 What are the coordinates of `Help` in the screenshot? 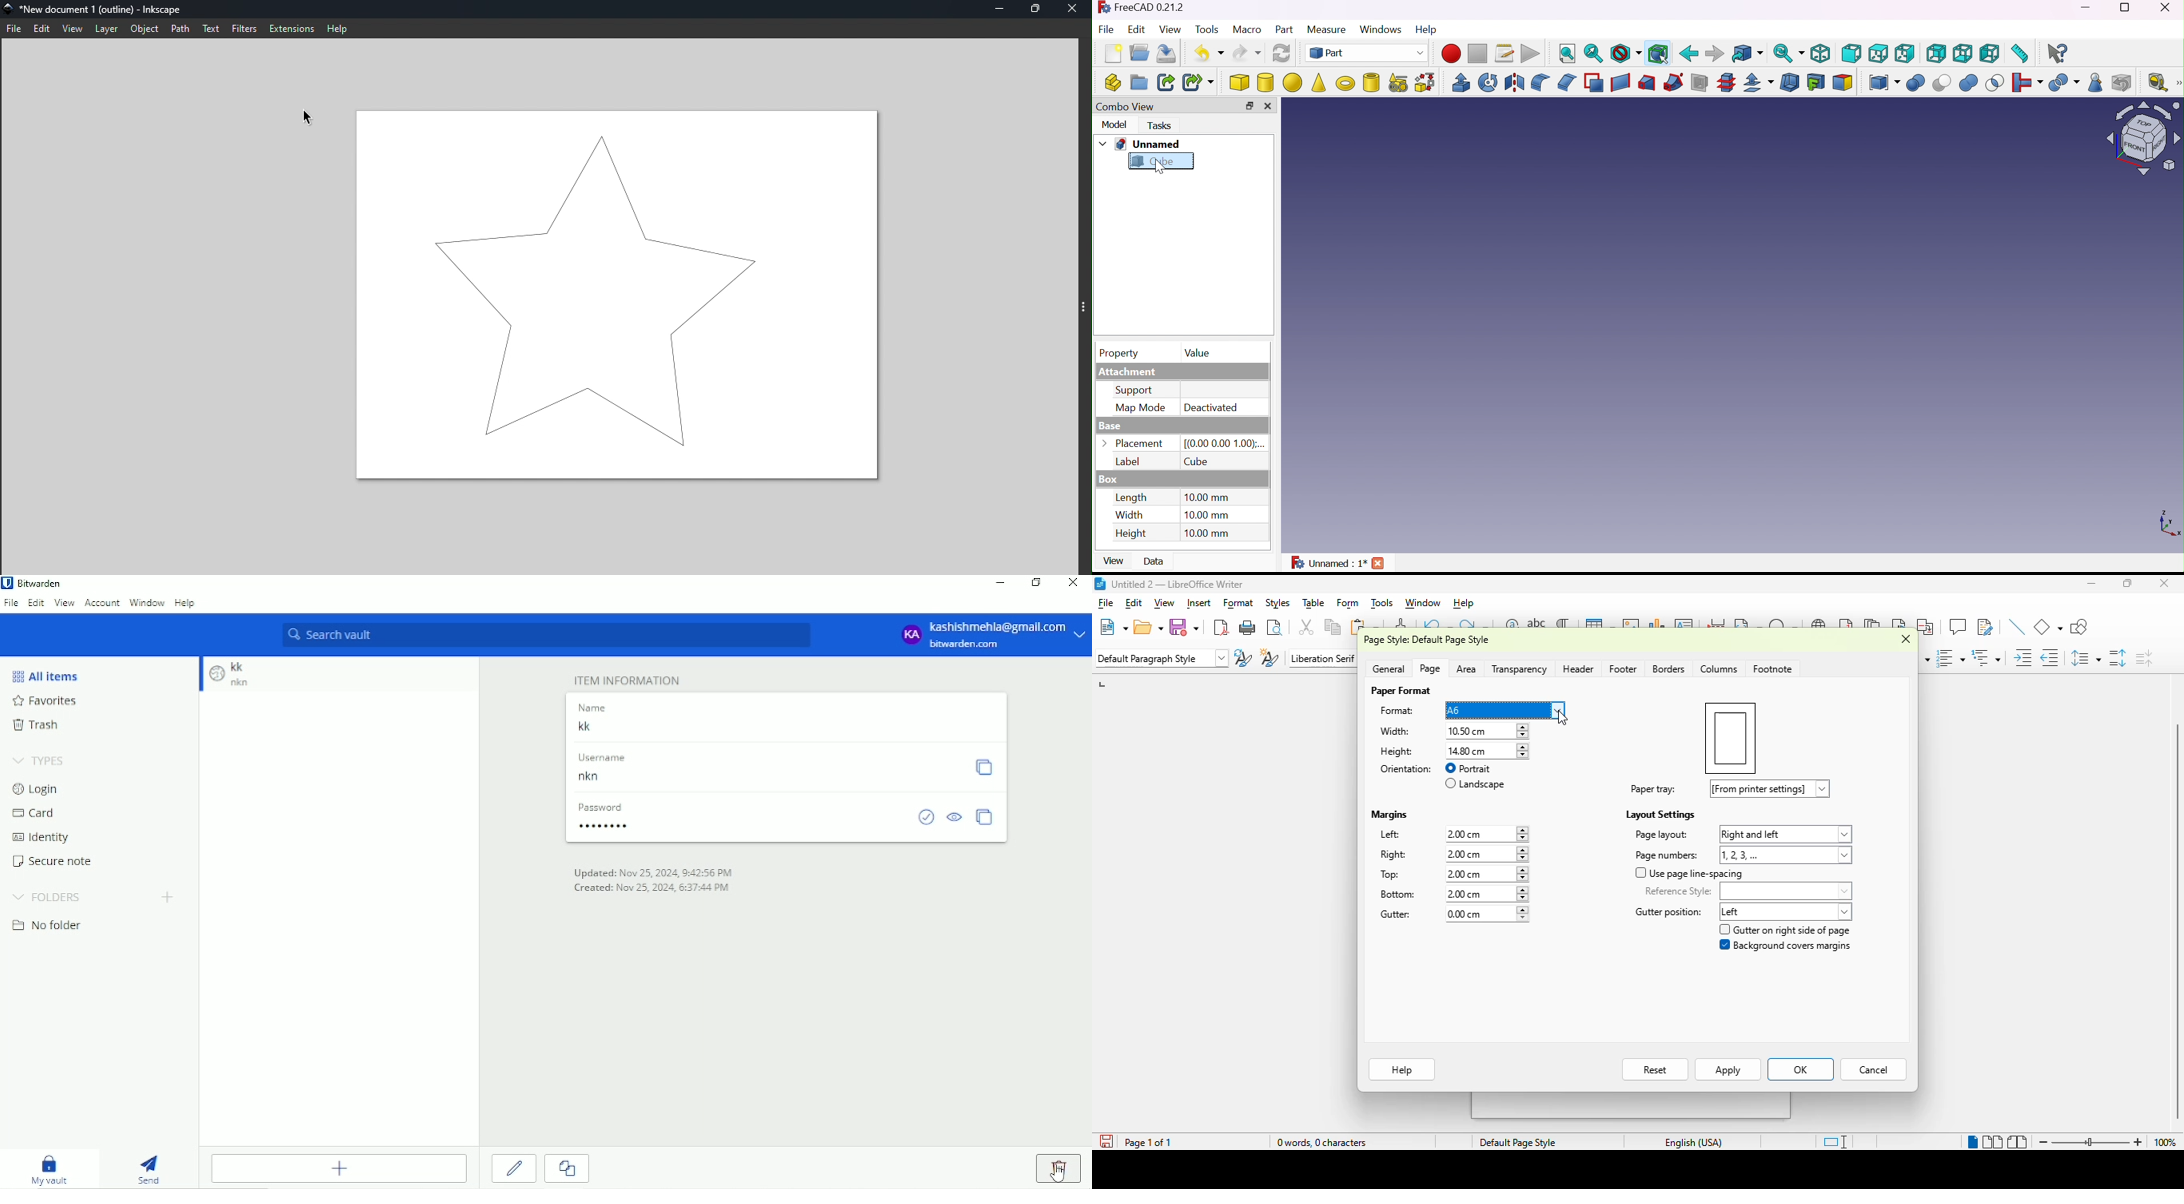 It's located at (337, 28).